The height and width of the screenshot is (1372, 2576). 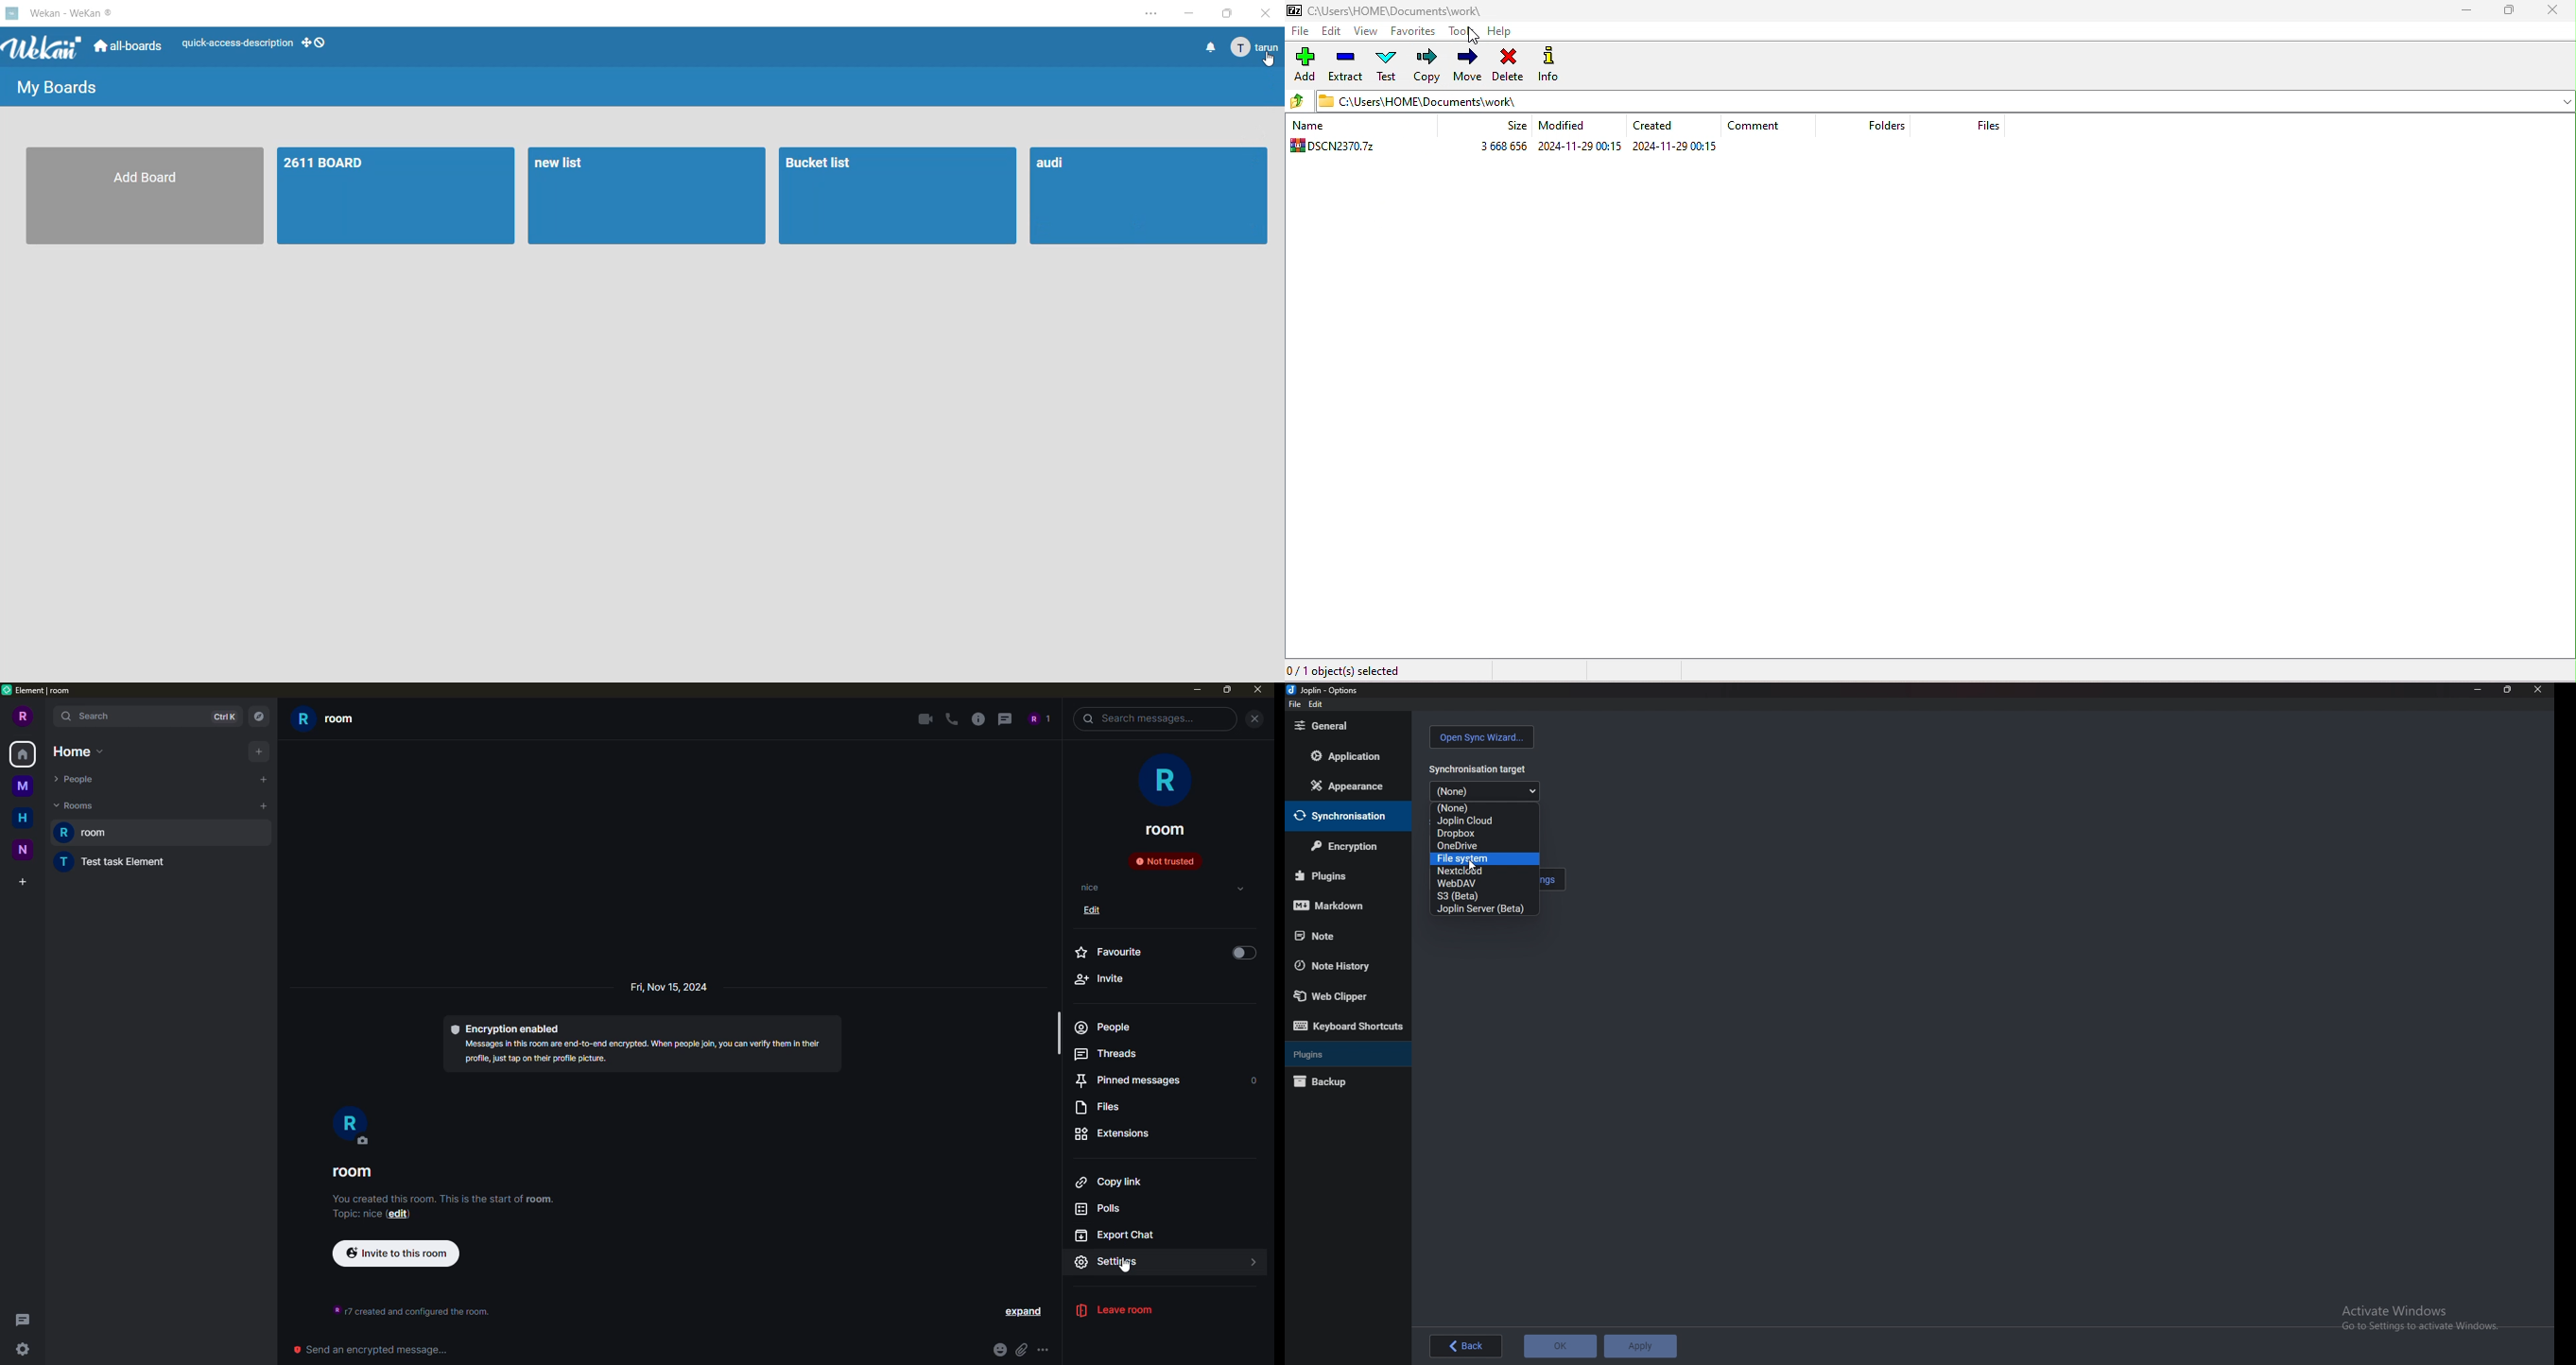 What do you see at coordinates (1045, 1348) in the screenshot?
I see `options` at bounding box center [1045, 1348].